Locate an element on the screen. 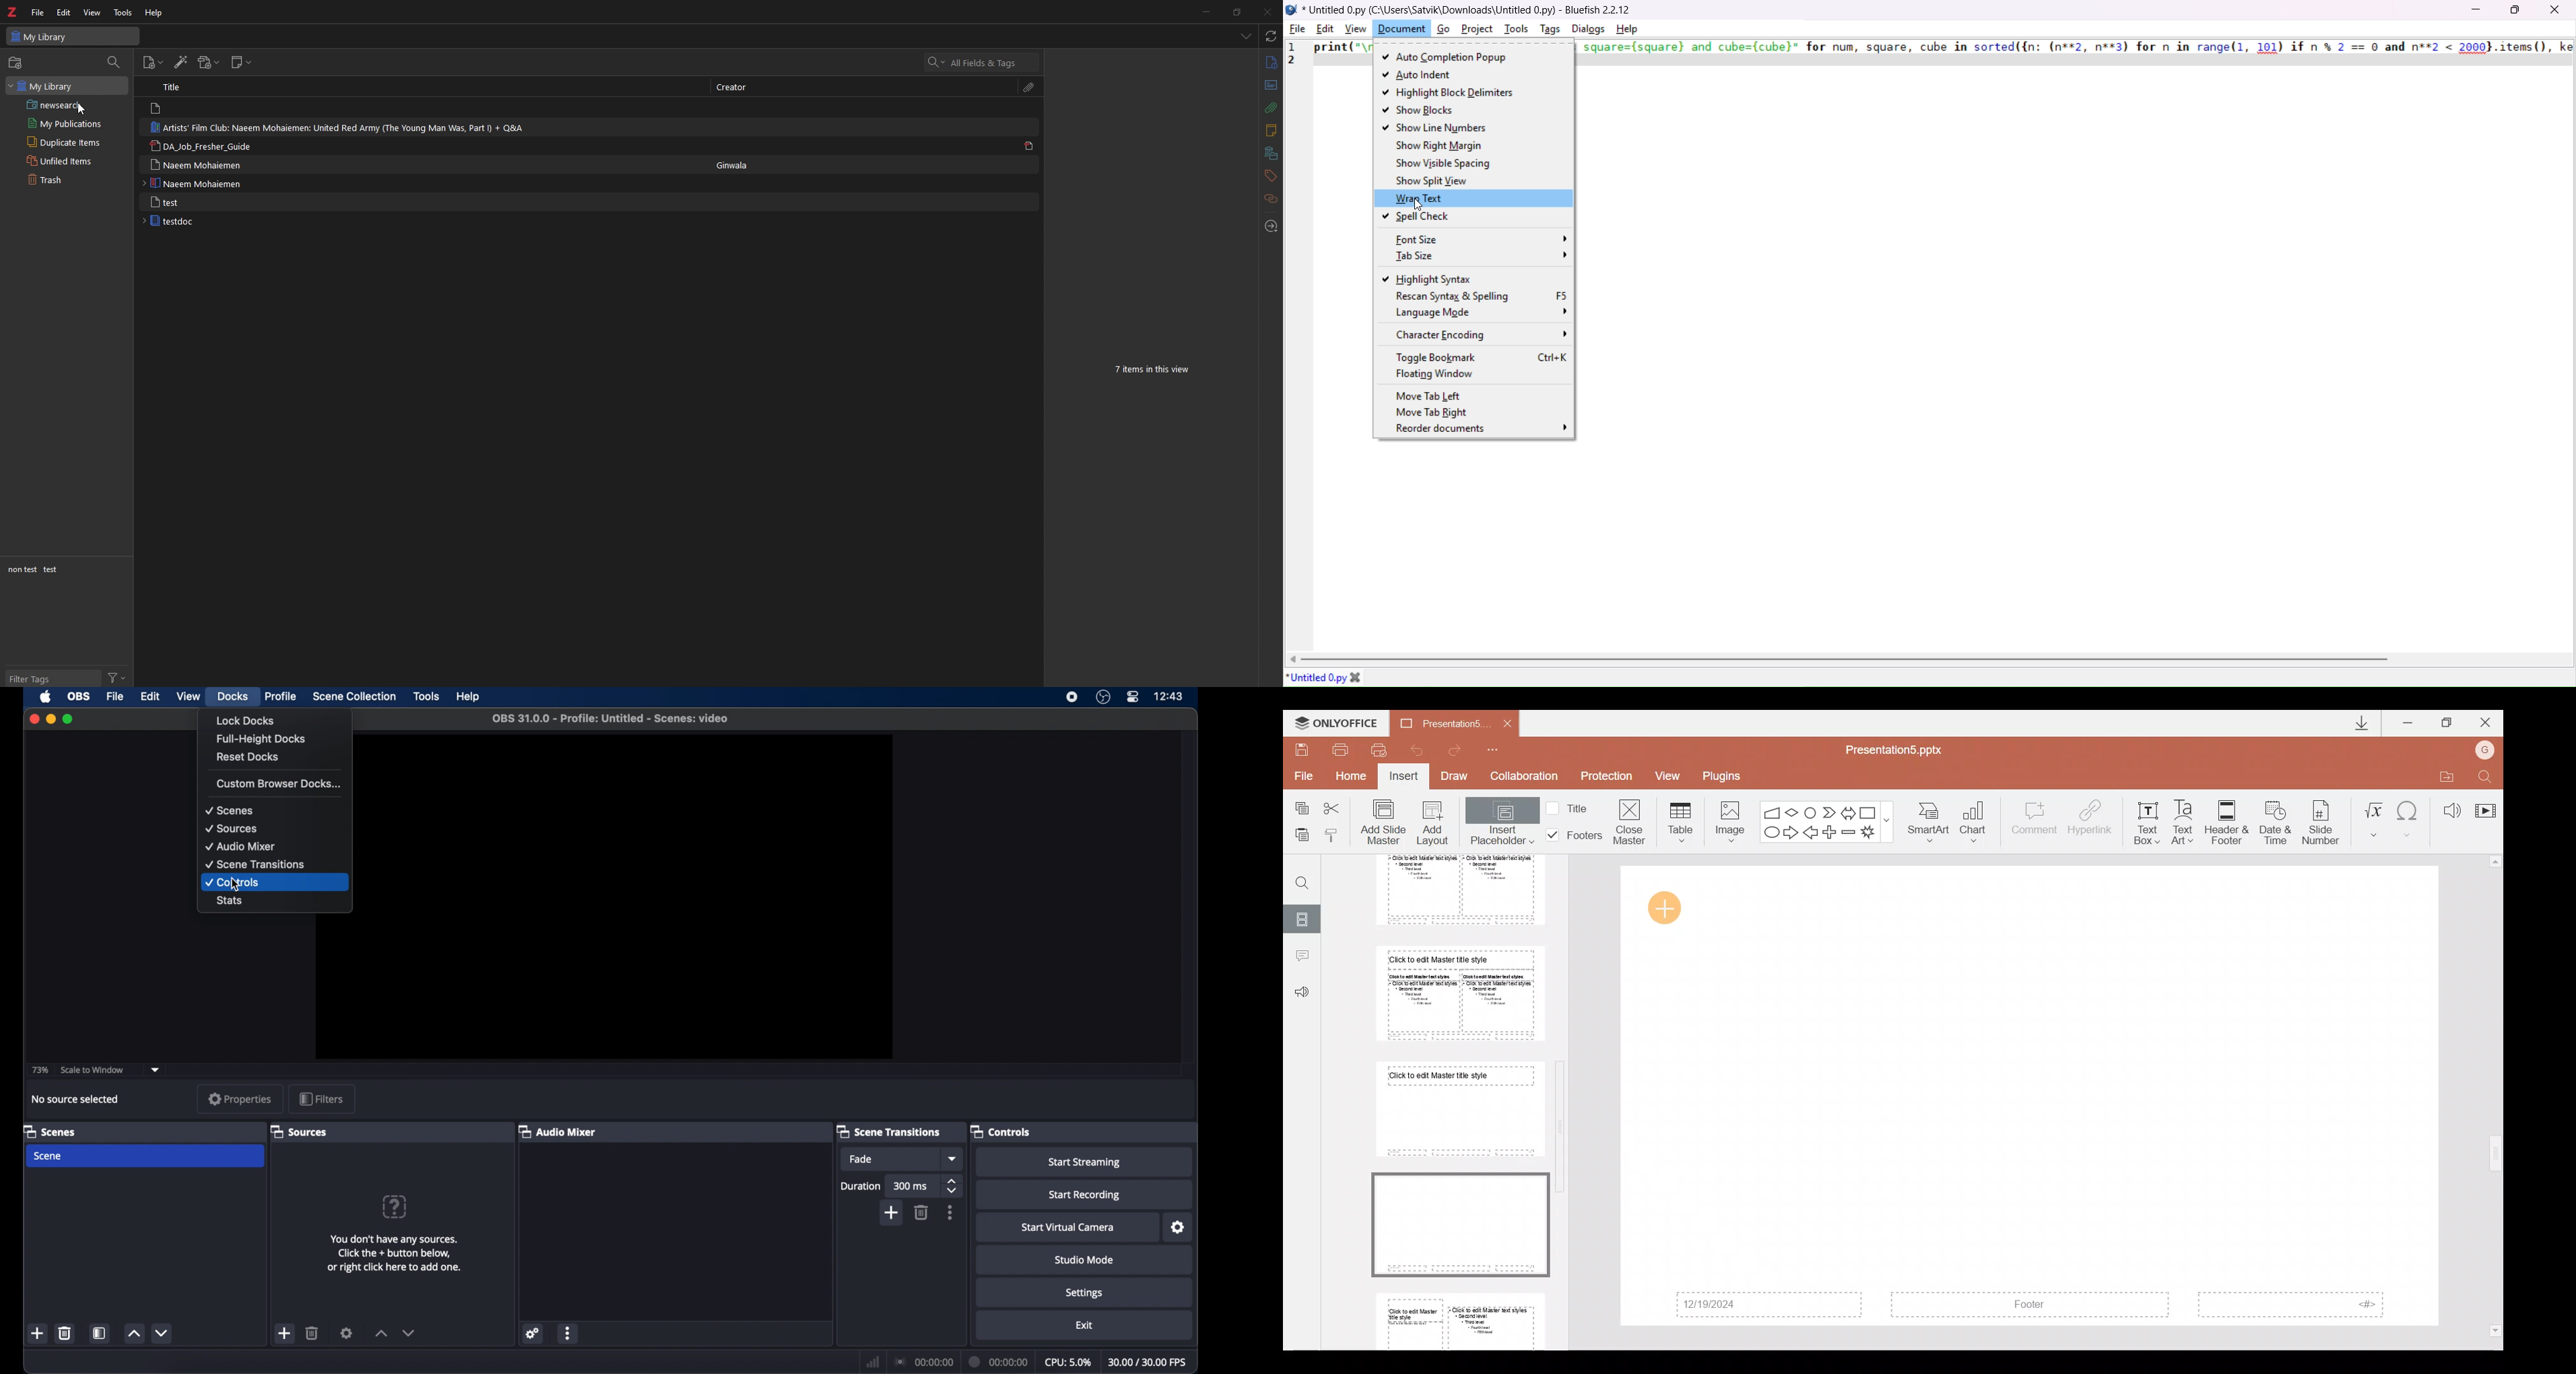 The width and height of the screenshot is (2576, 1400). Close masters is located at coordinates (1631, 821).